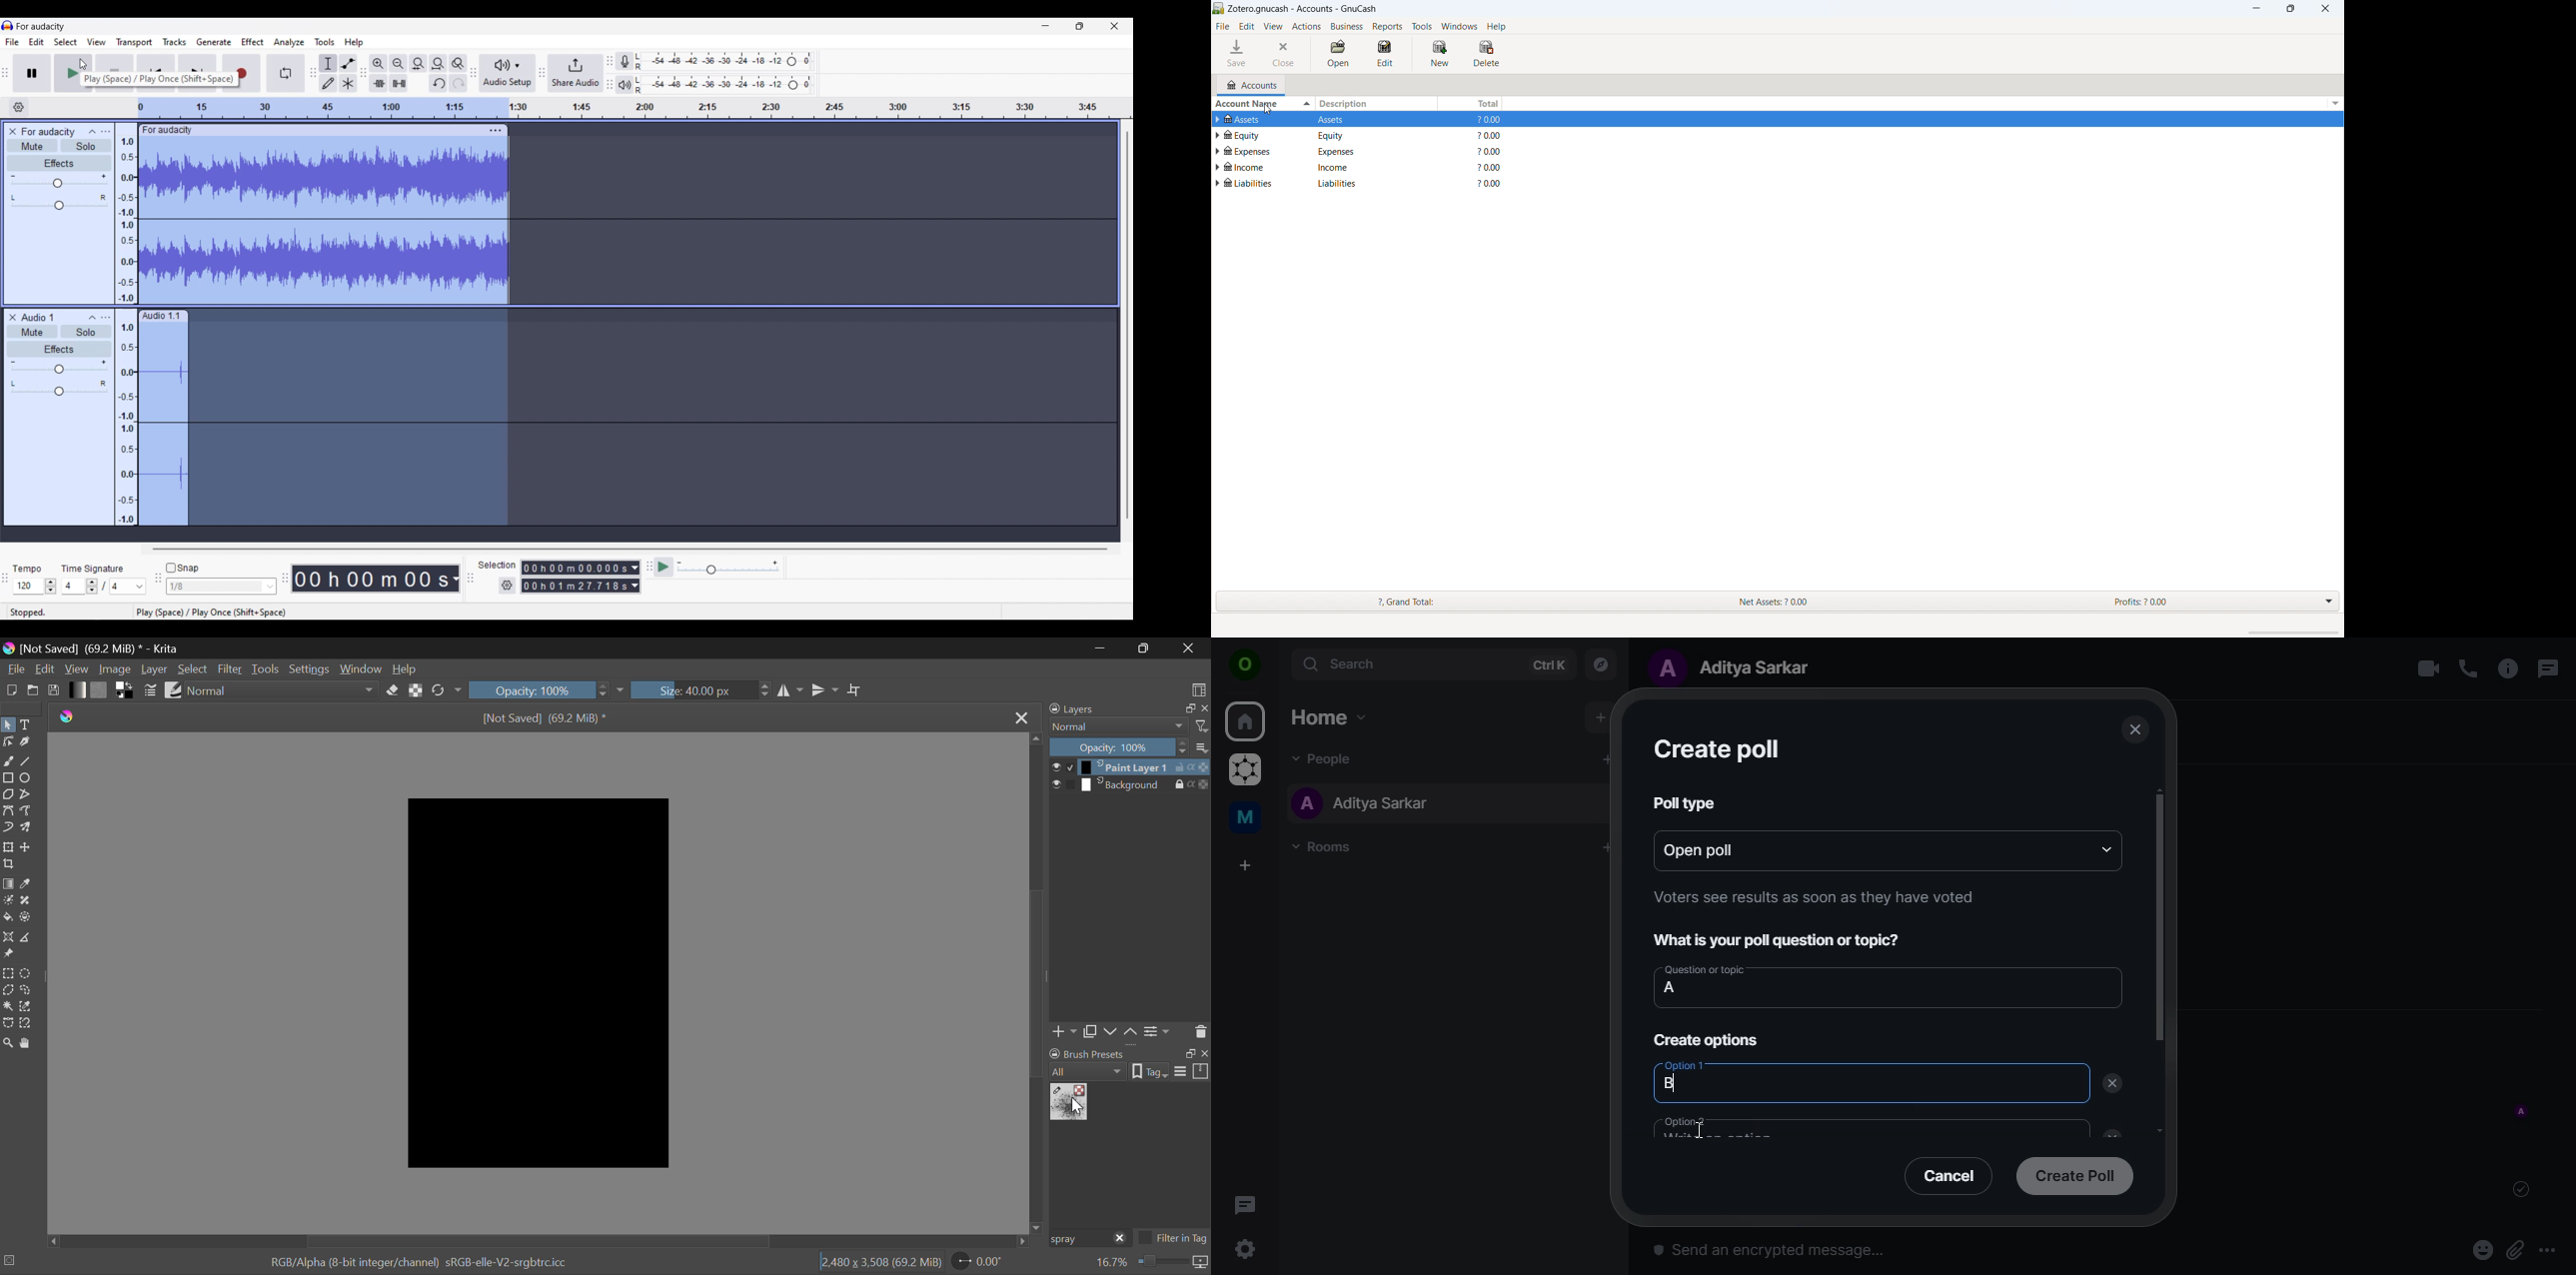  I want to click on Gradient, so click(78, 690).